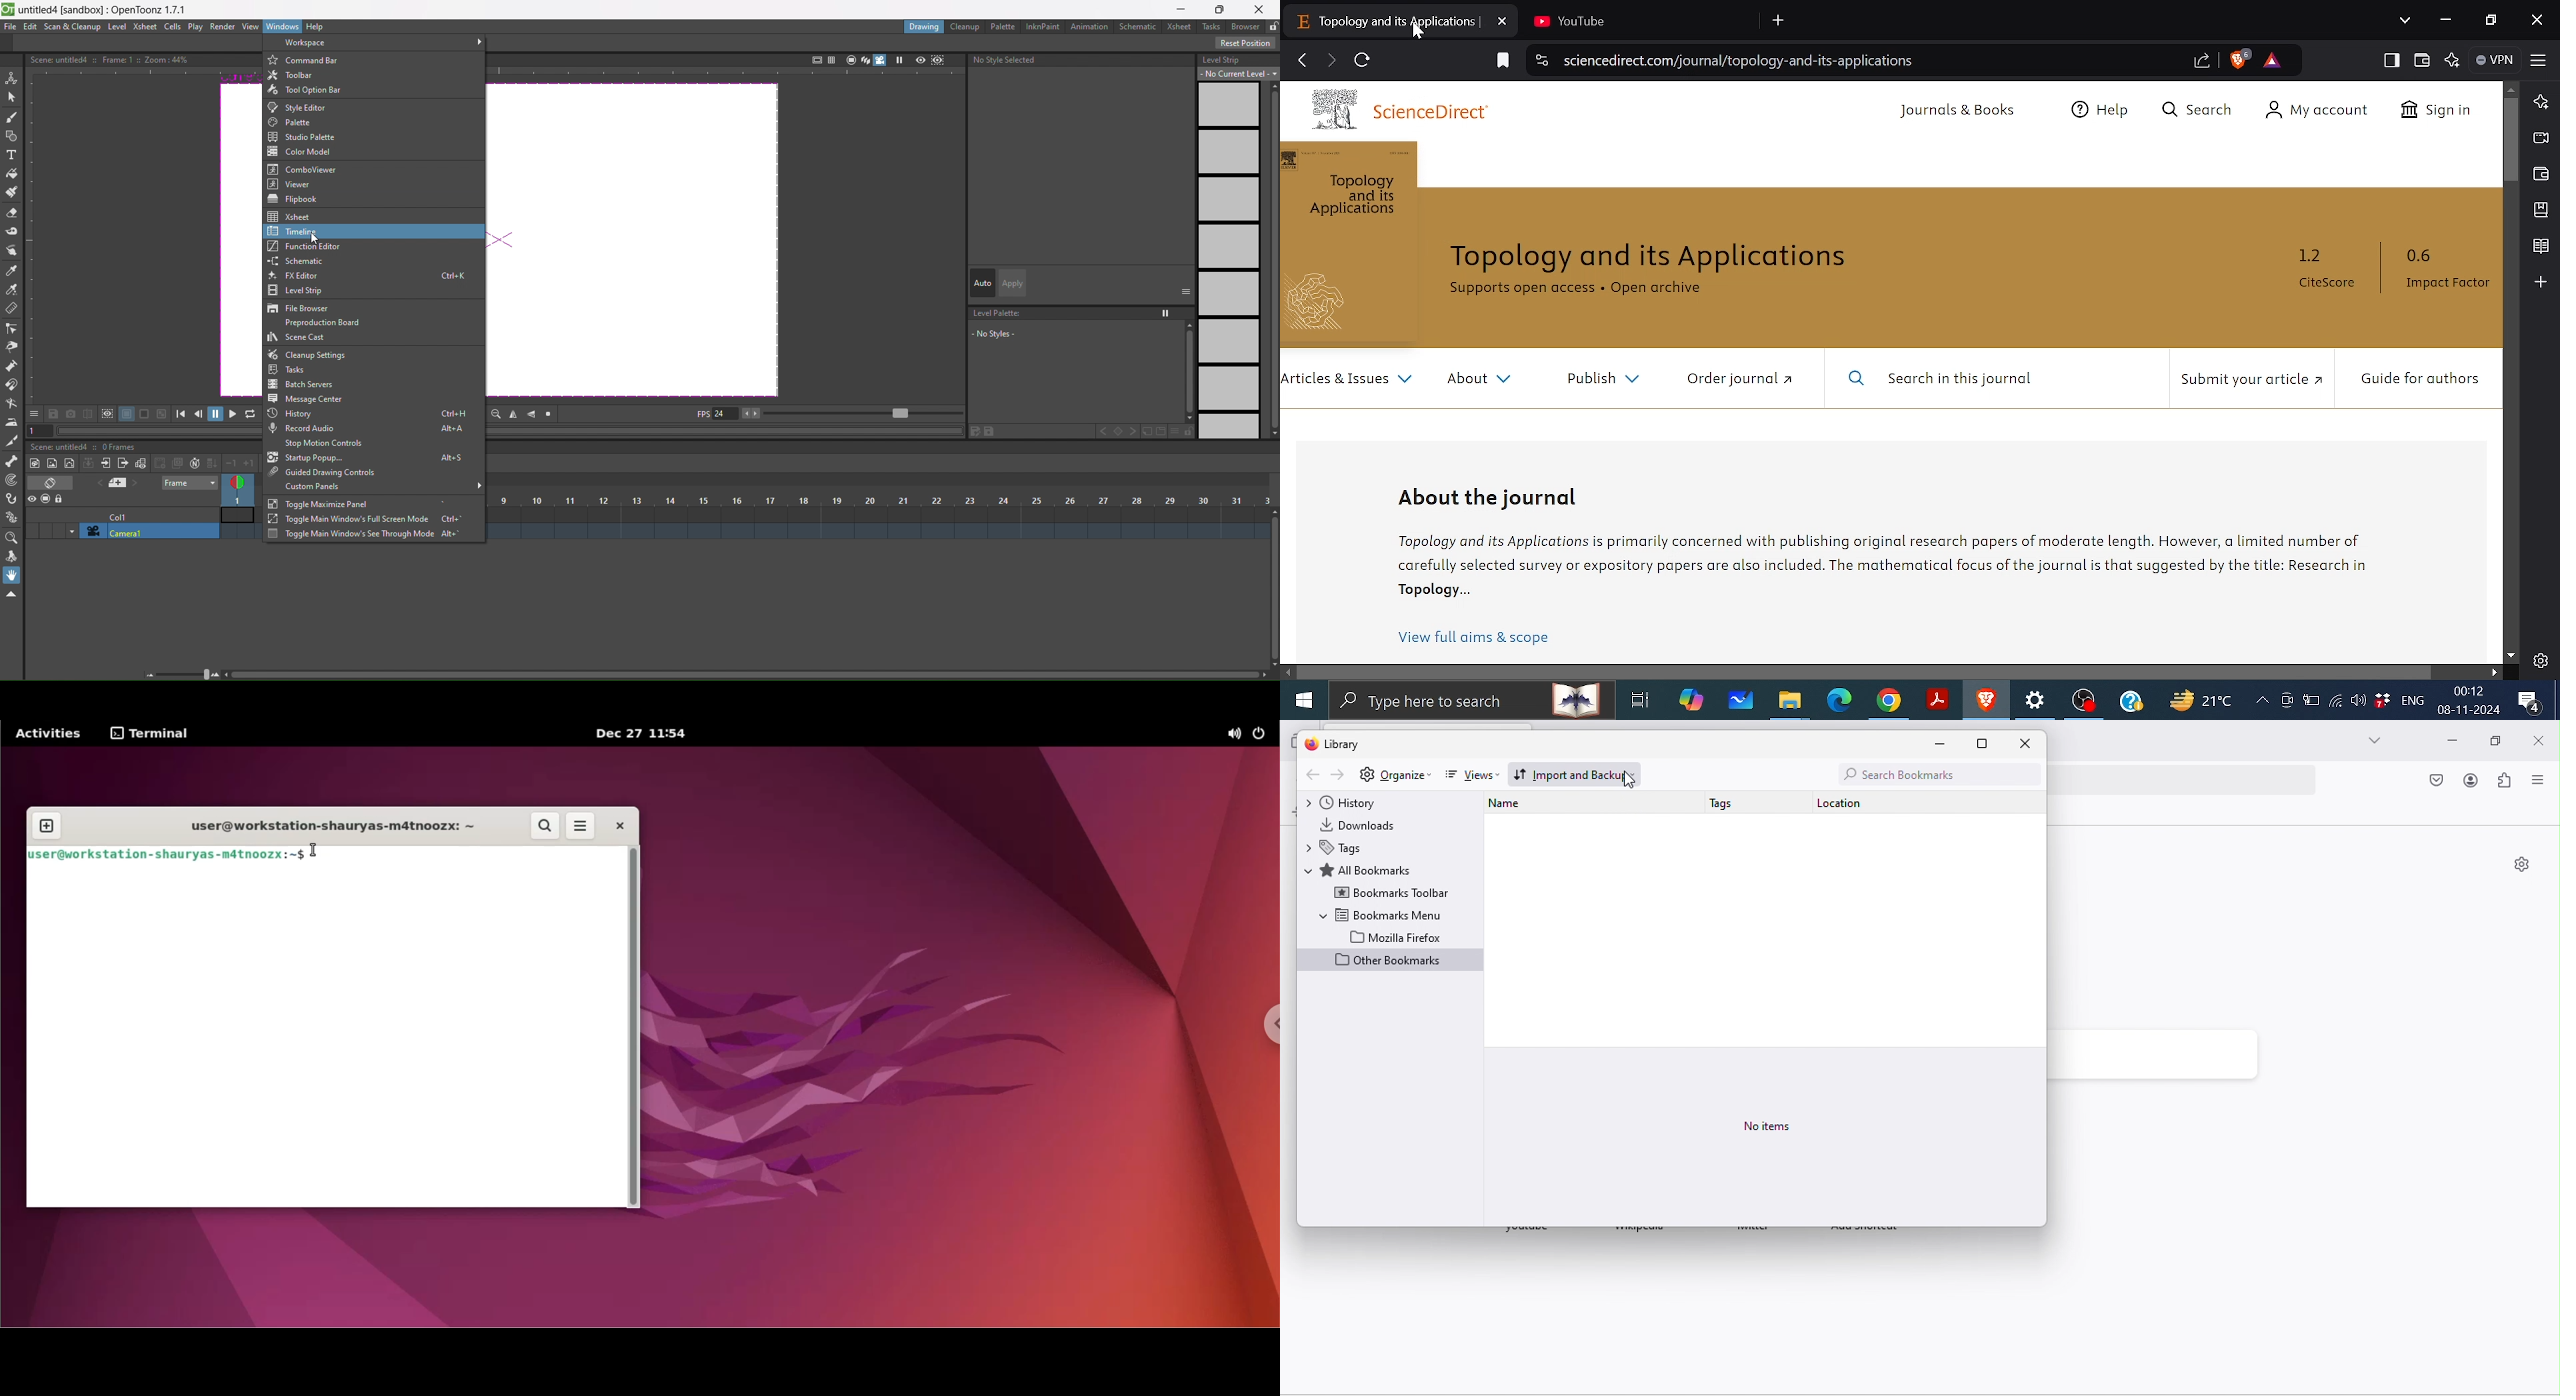  Describe the element at coordinates (105, 9) in the screenshot. I see `untitledd [sandbox] :OpenToonz 1.7.1` at that location.